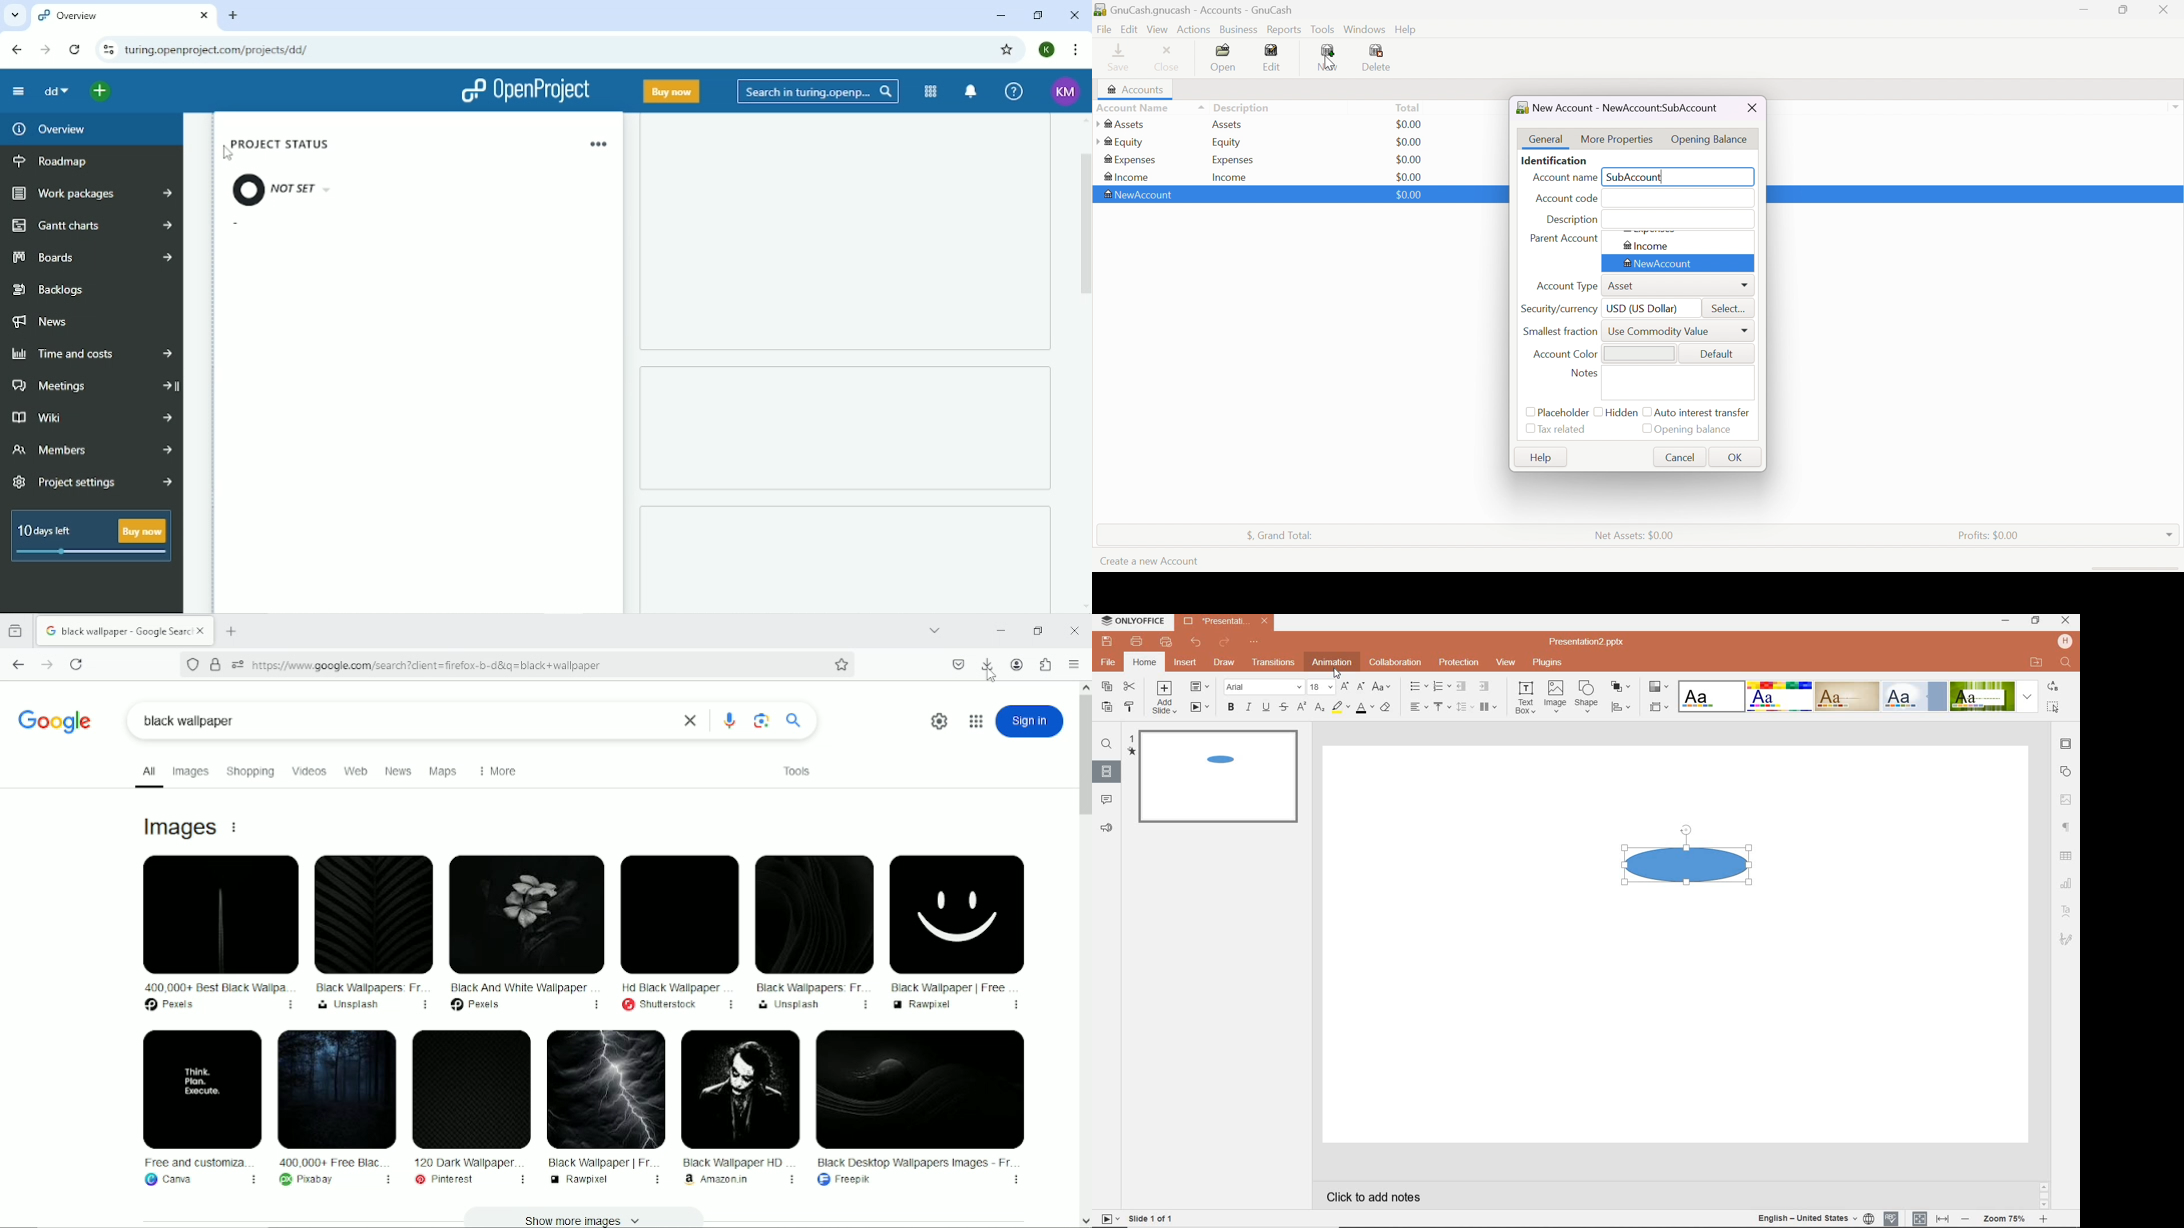  Describe the element at coordinates (471, 1108) in the screenshot. I see `120 Dark Wallpaper` at that location.